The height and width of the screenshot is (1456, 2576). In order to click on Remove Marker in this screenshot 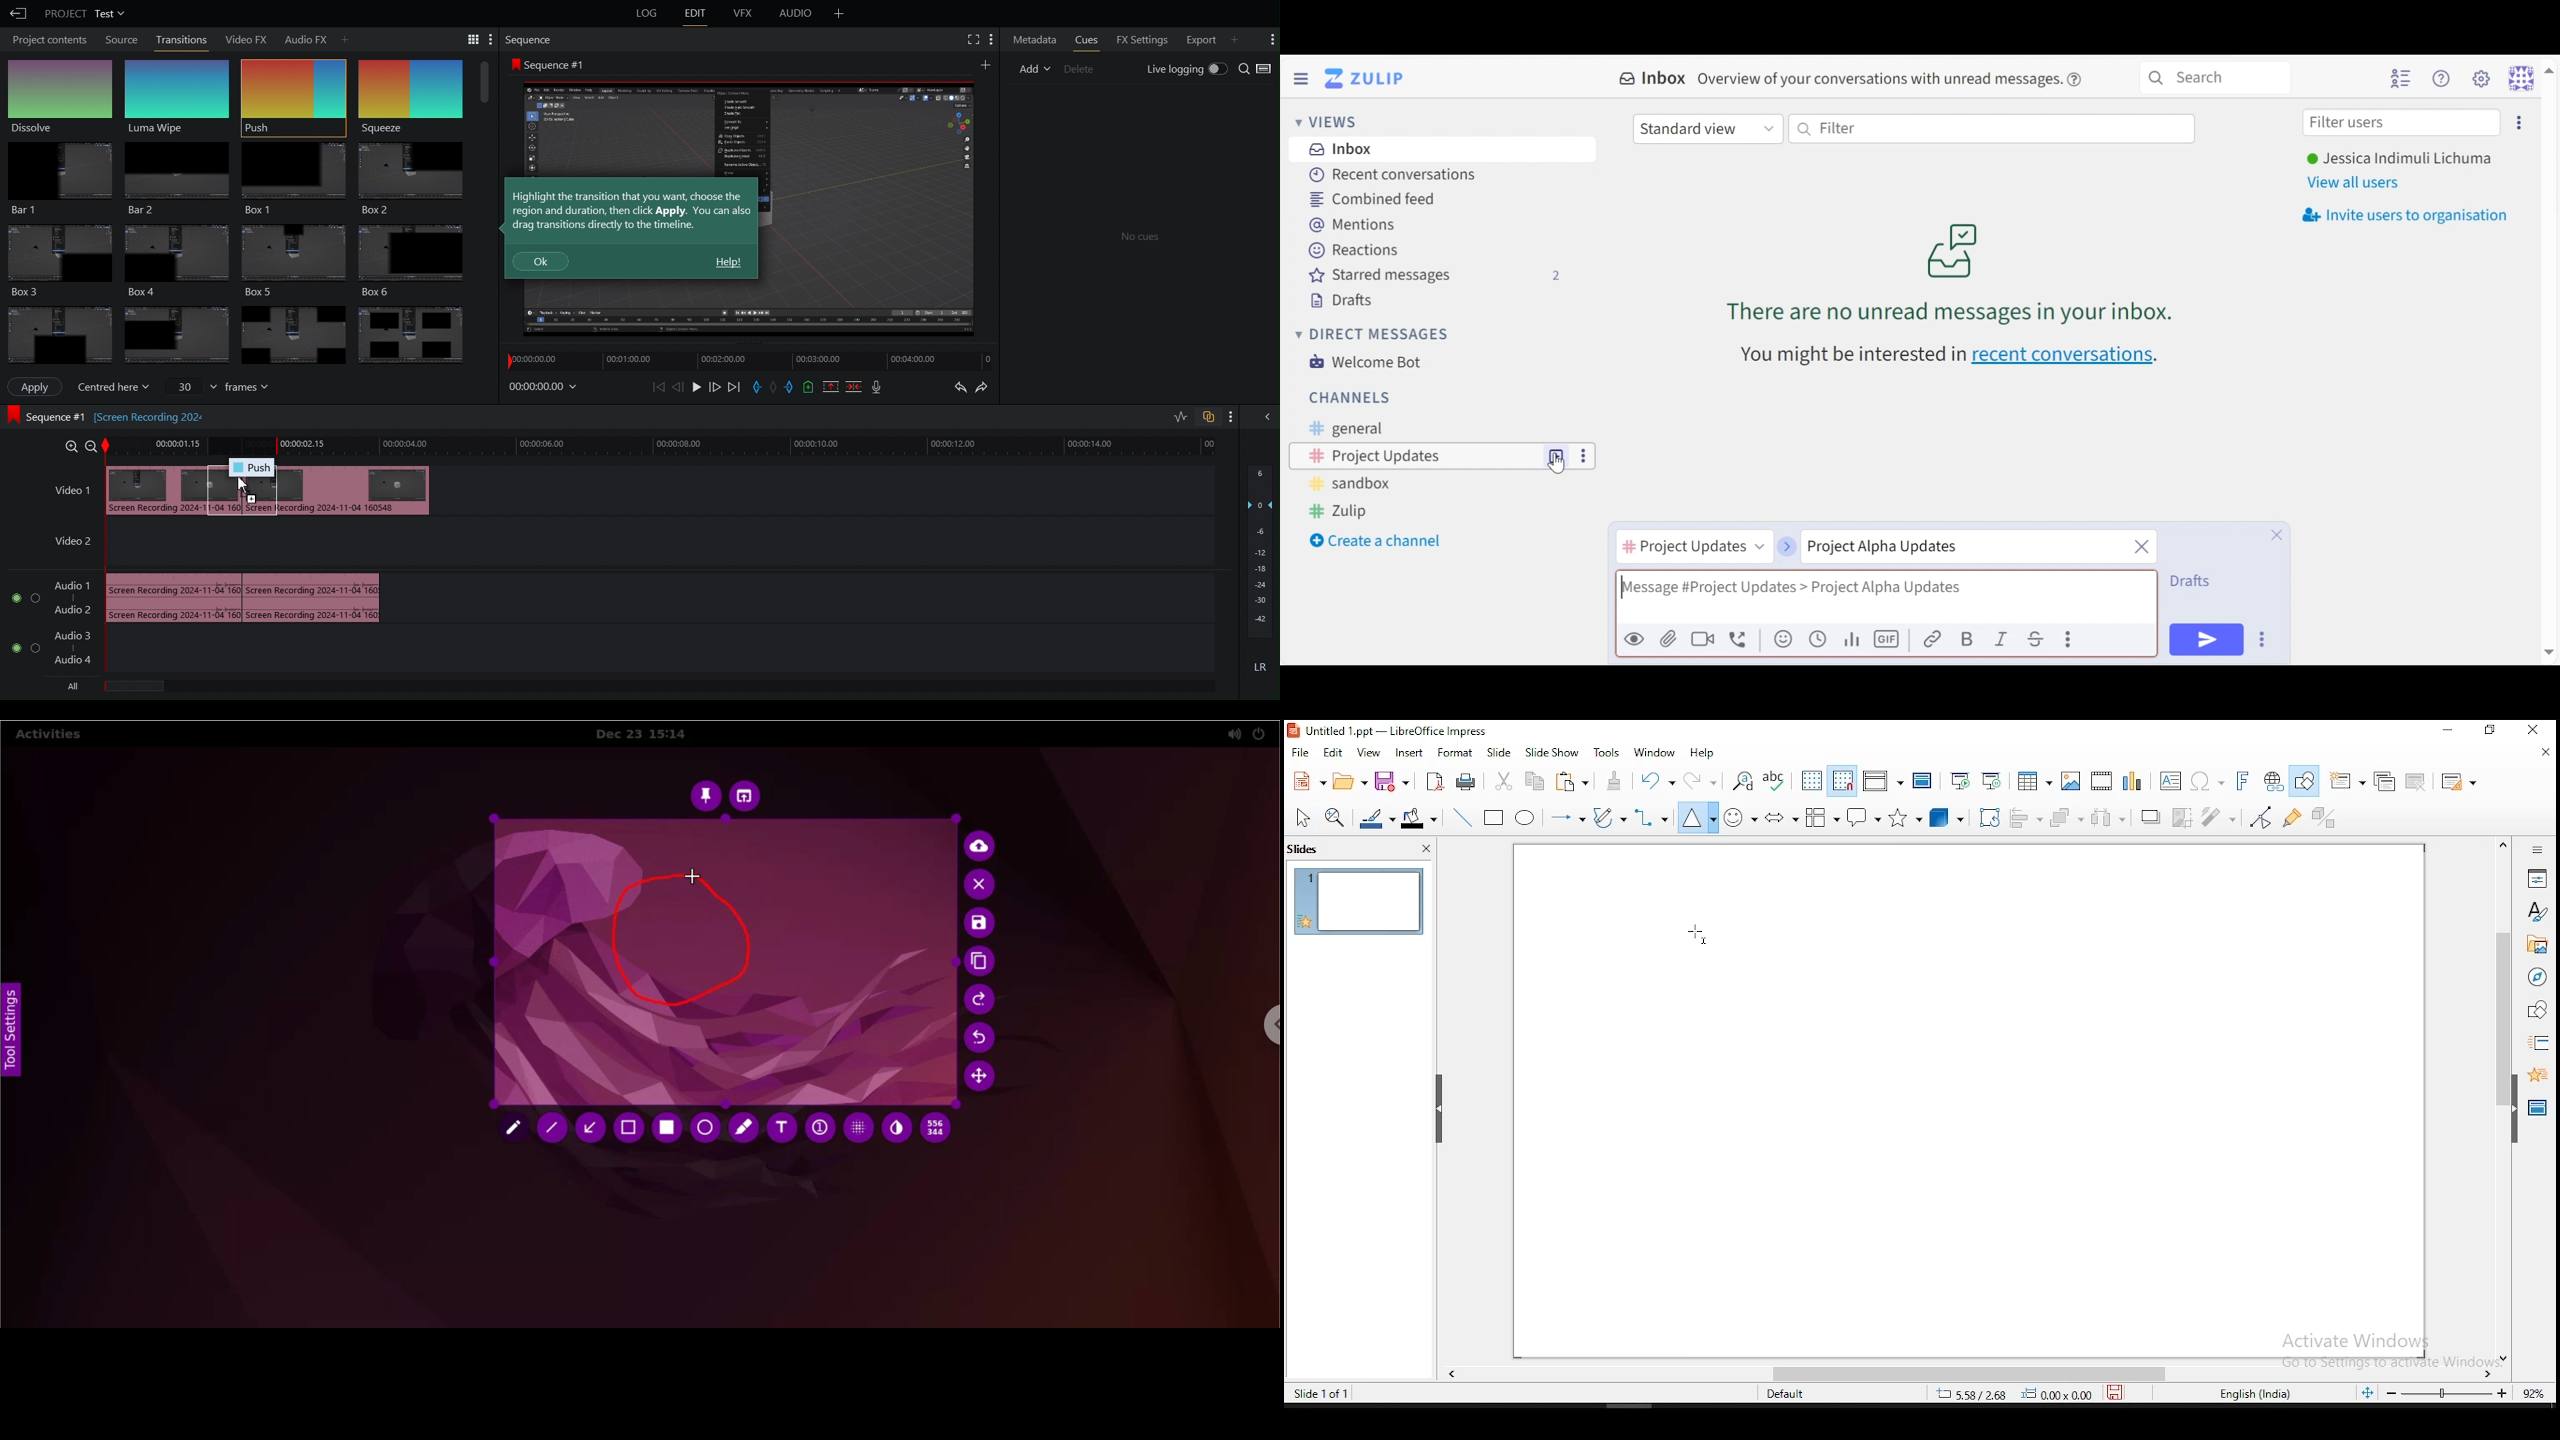, I will do `click(775, 388)`.